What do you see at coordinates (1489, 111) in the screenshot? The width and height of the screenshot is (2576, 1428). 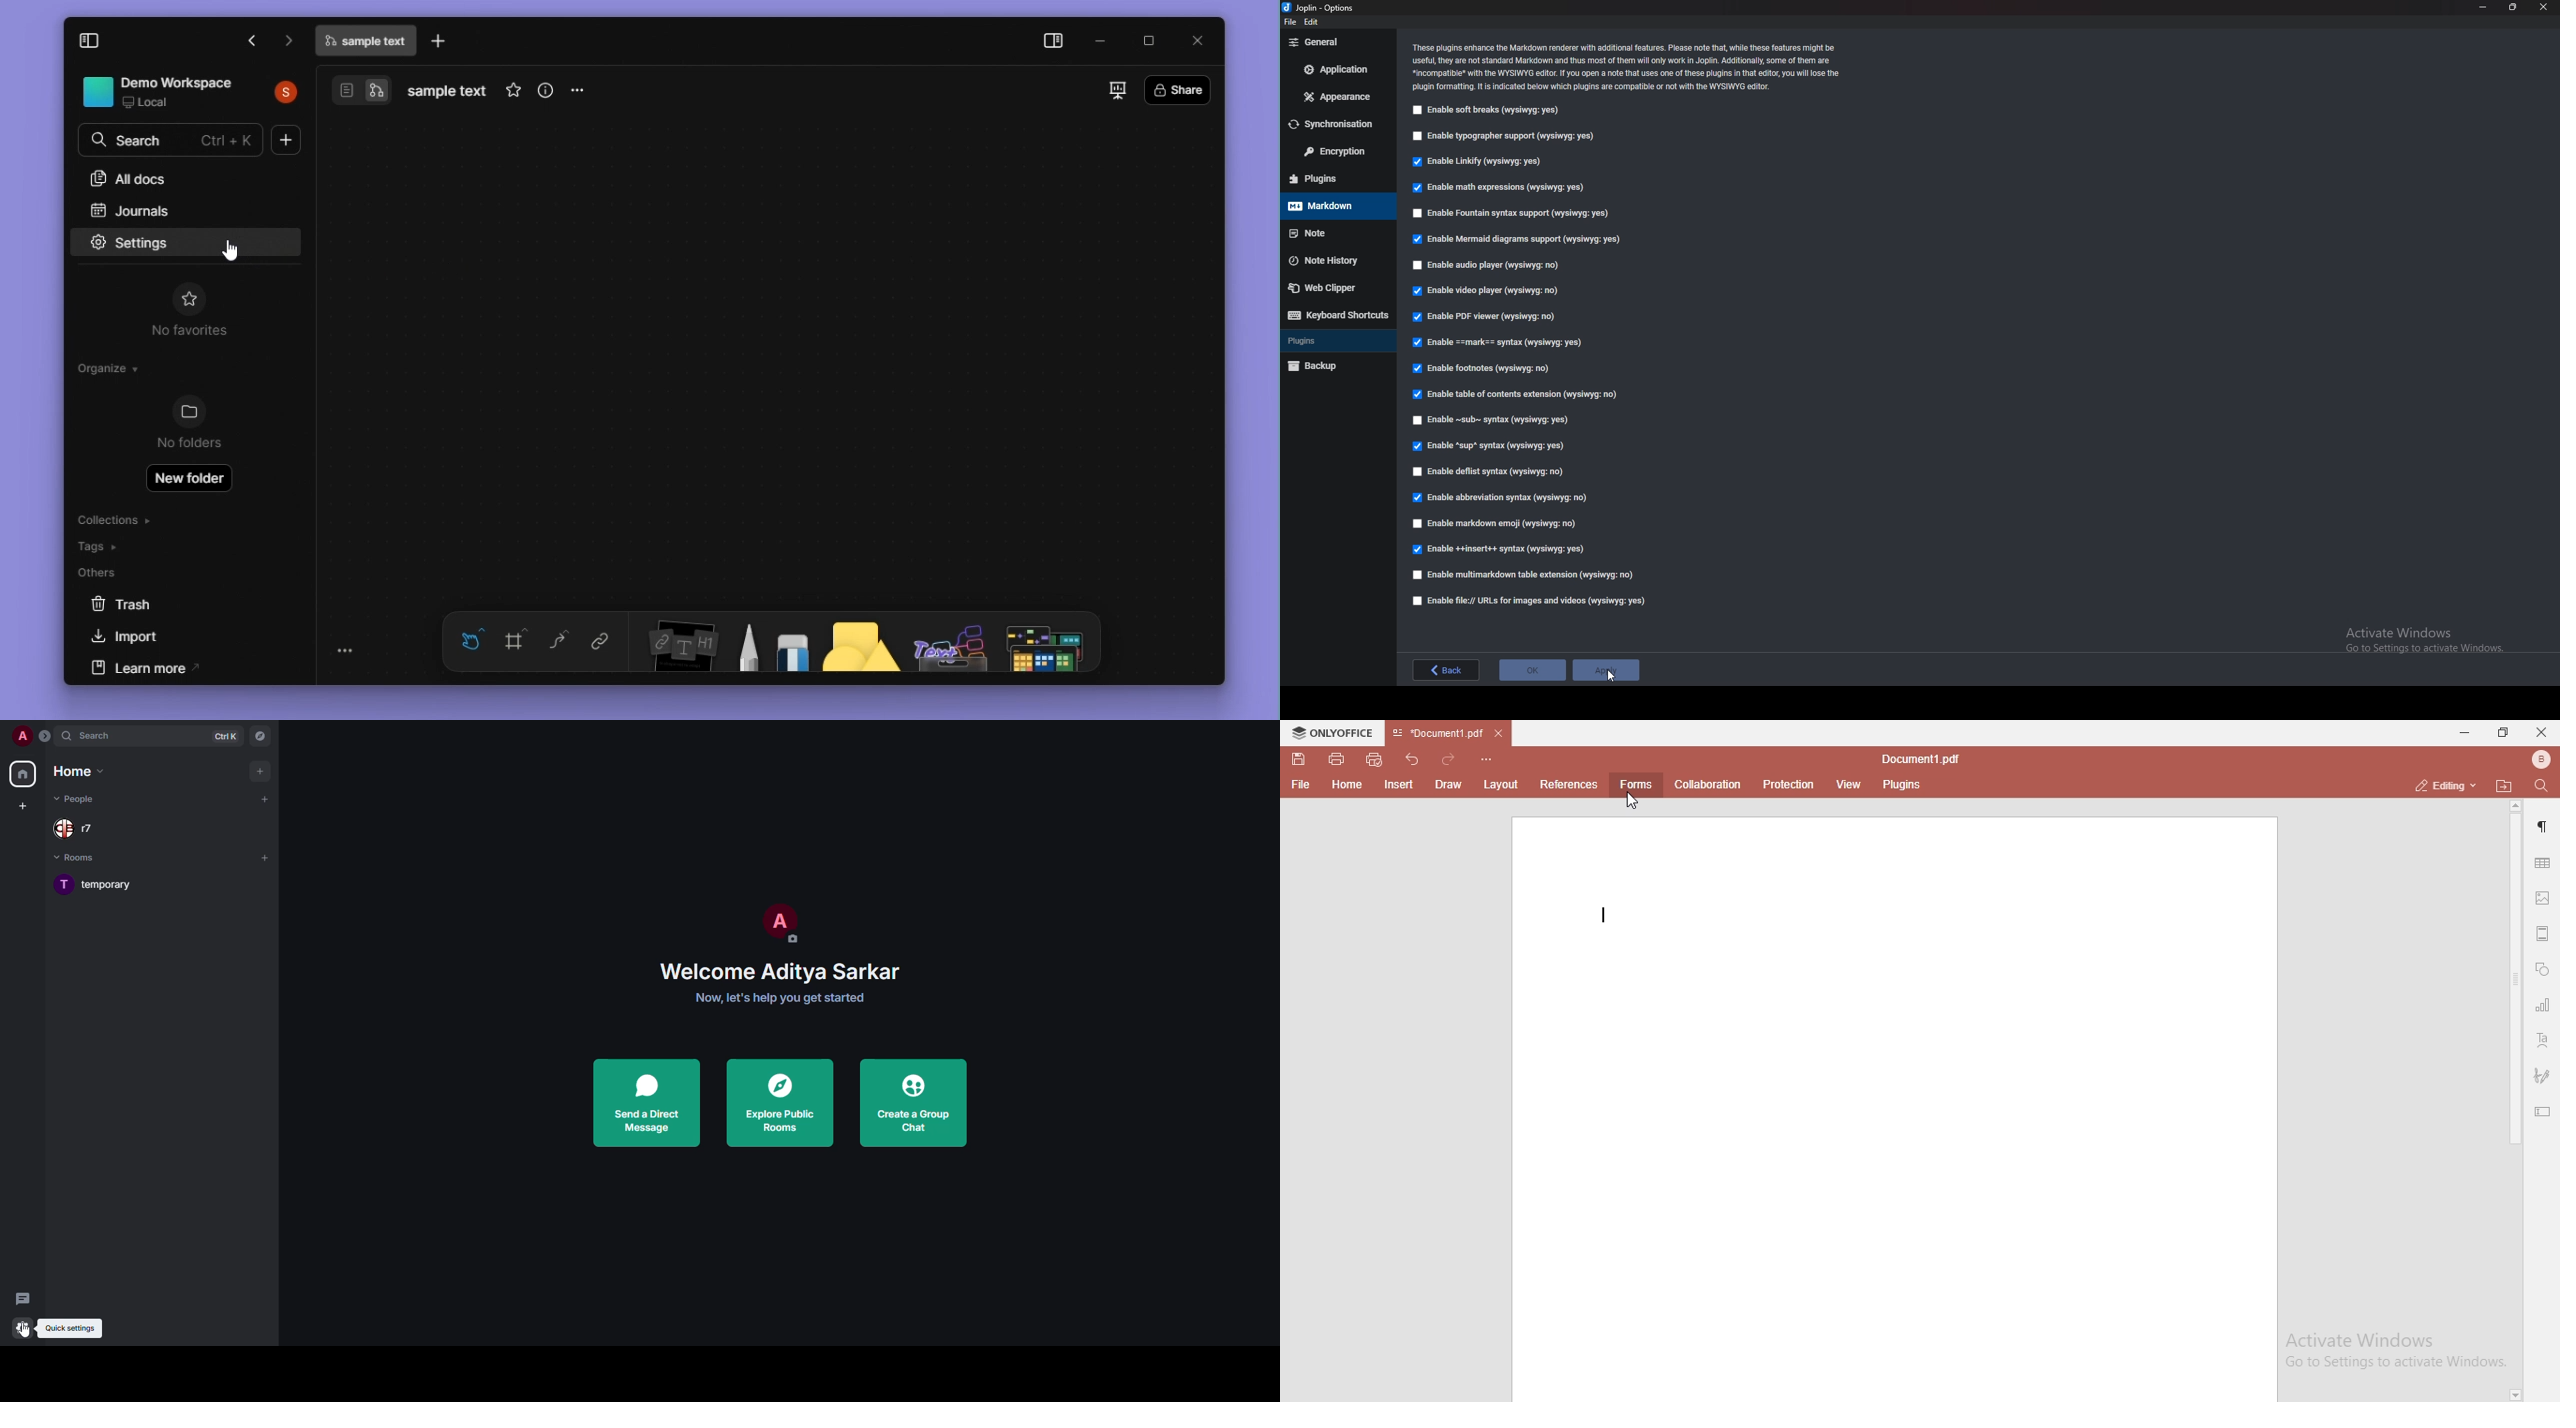 I see `Enable soft breaks` at bounding box center [1489, 111].